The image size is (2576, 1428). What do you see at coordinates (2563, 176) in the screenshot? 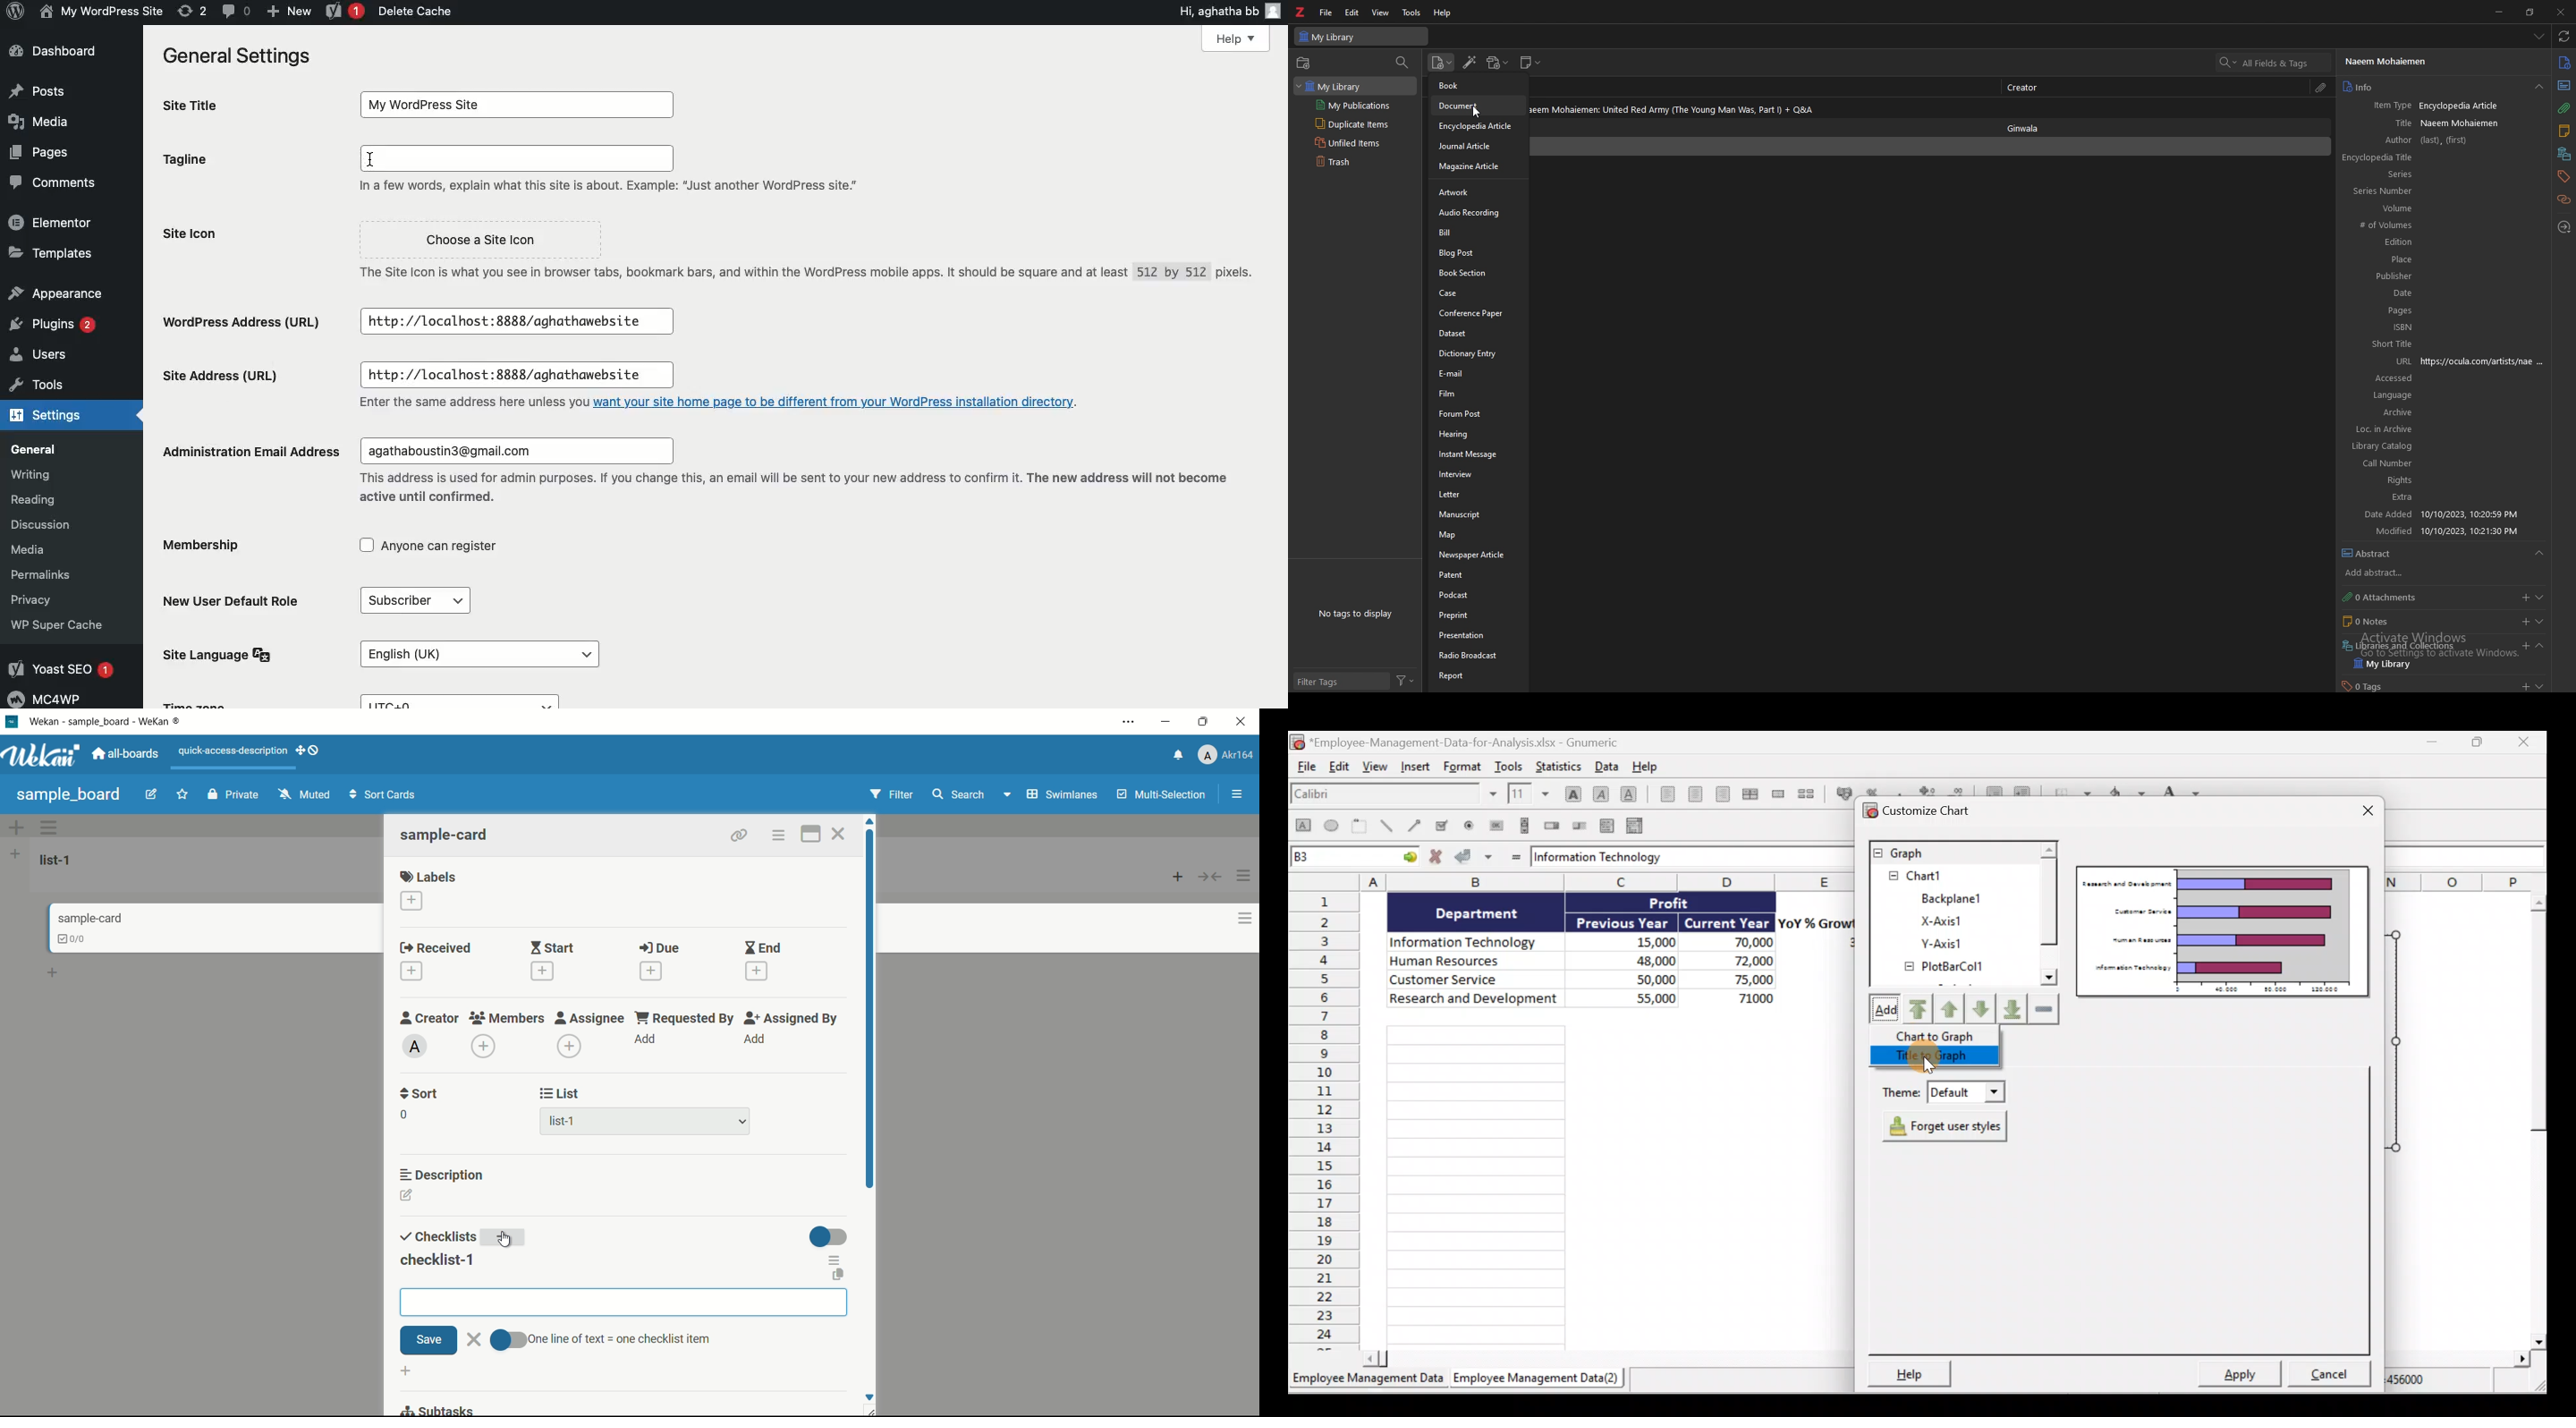
I see `tags` at bounding box center [2563, 176].